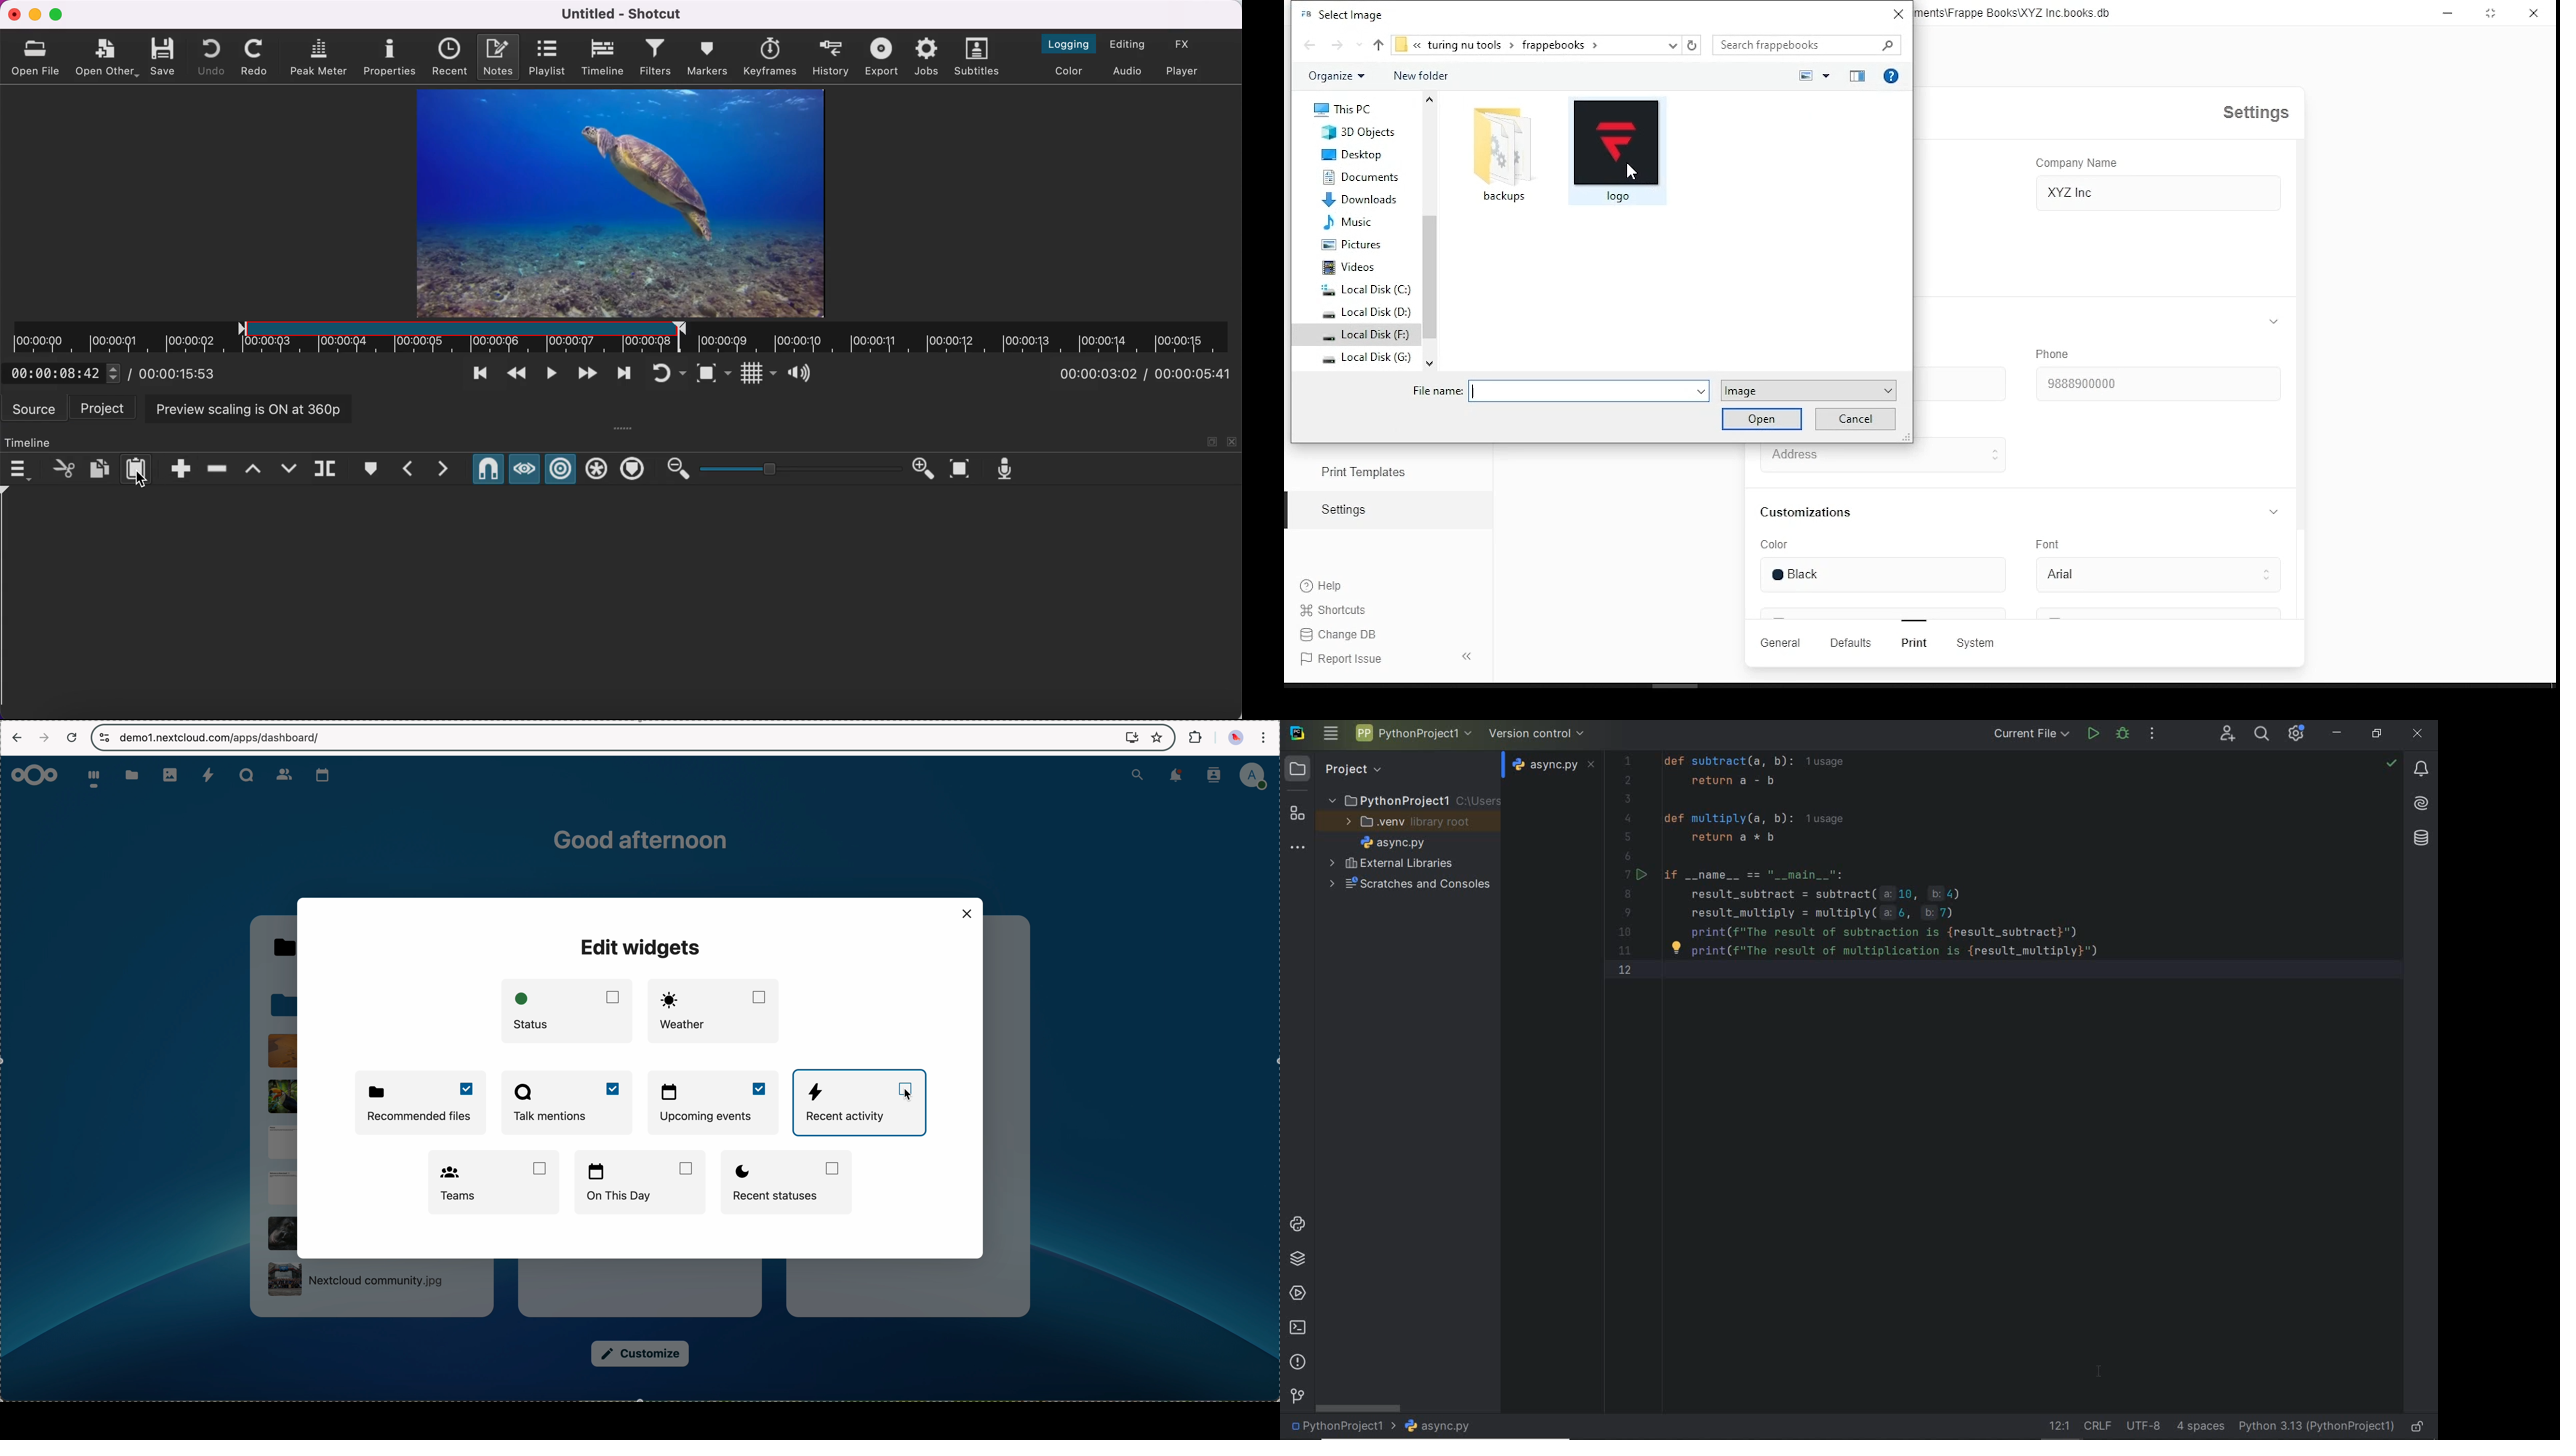 The image size is (2576, 1456). Describe the element at coordinates (278, 1146) in the screenshot. I see `file` at that location.